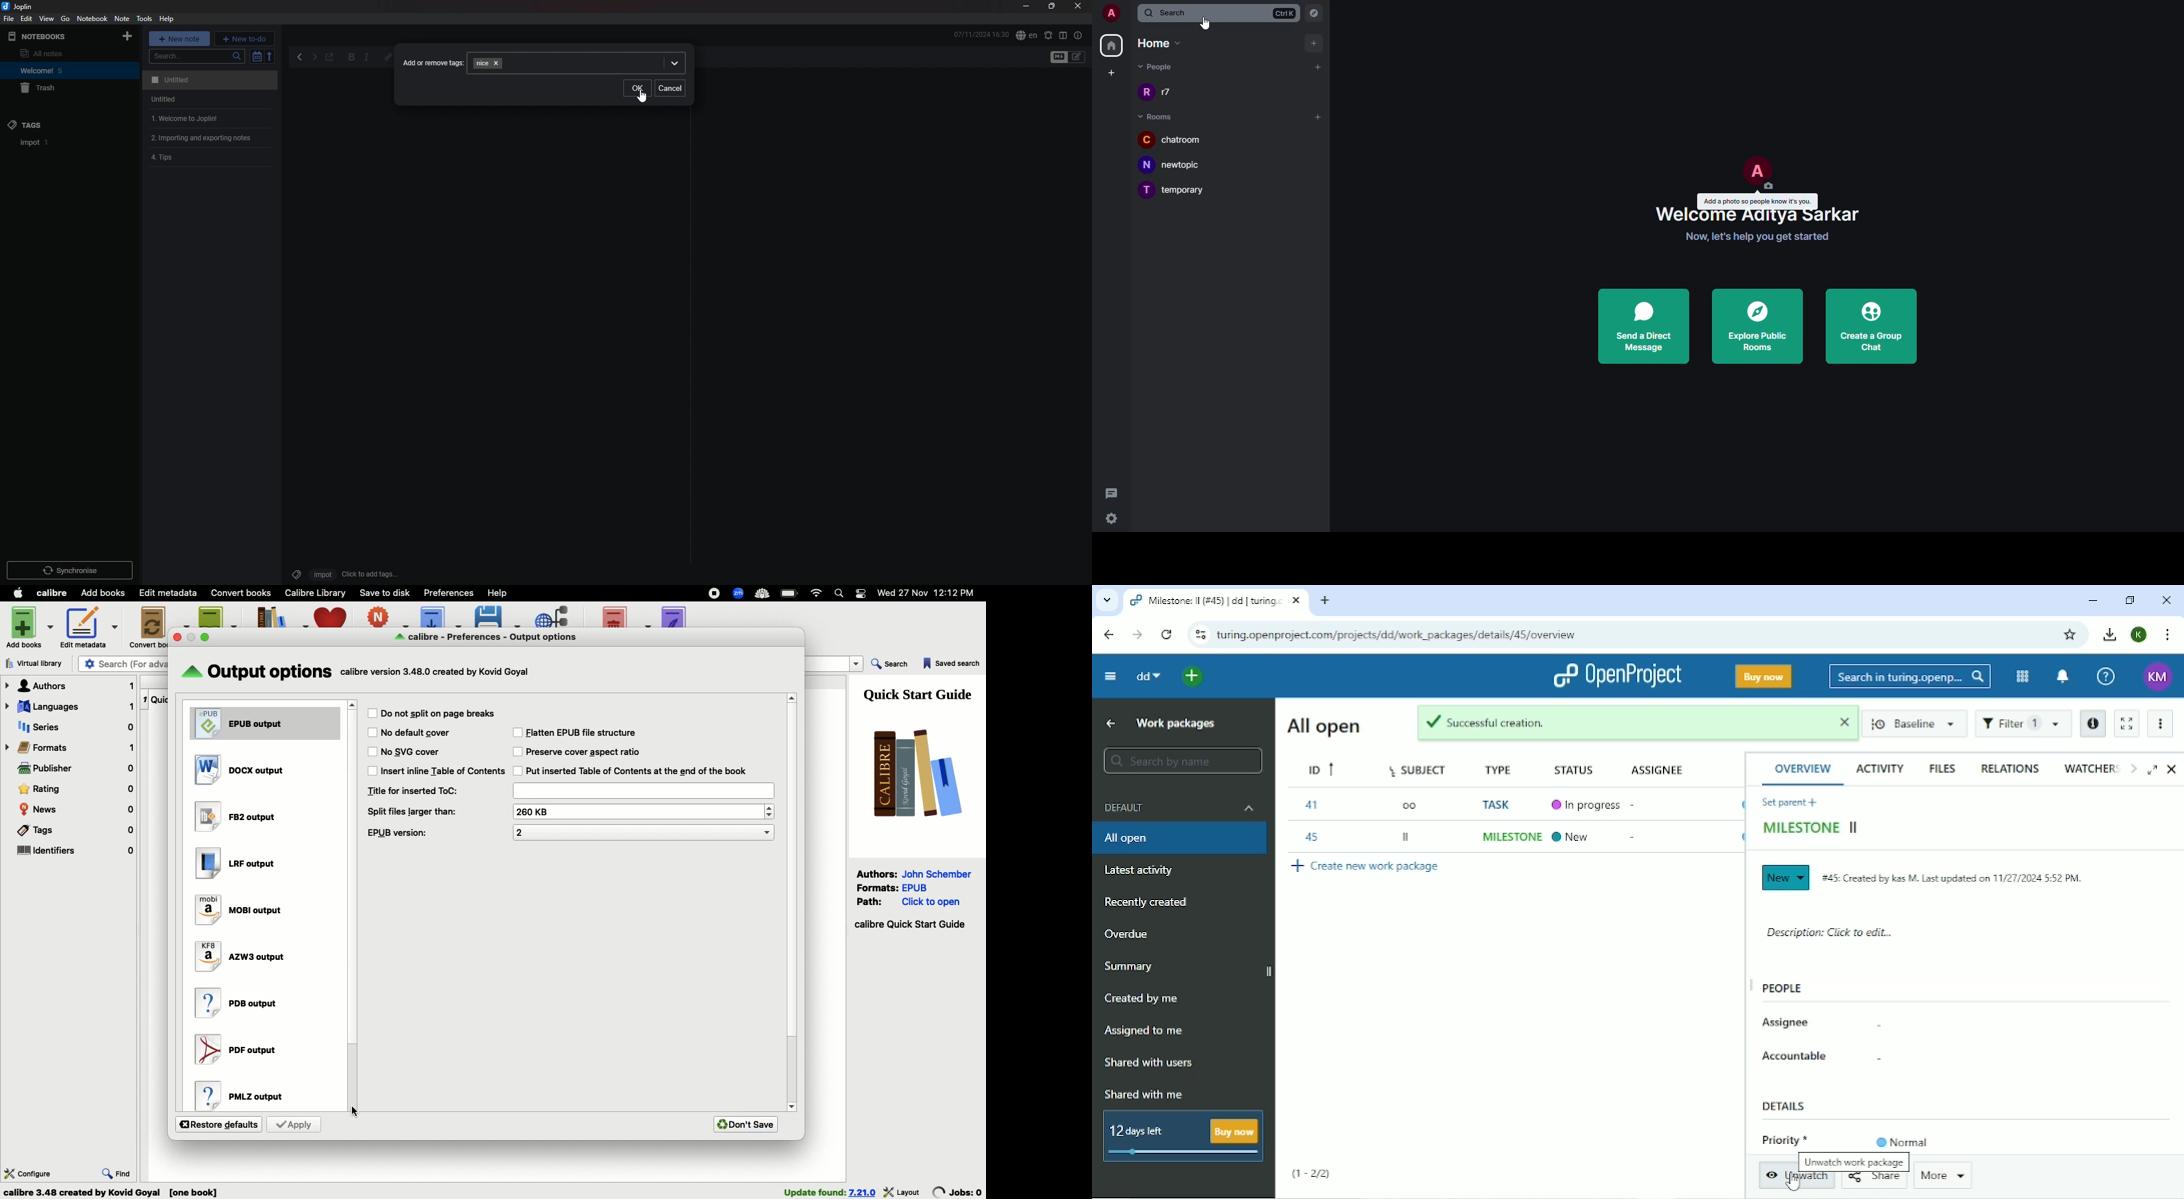 Image resolution: width=2184 pixels, height=1204 pixels. I want to click on Checkbox, so click(372, 713).